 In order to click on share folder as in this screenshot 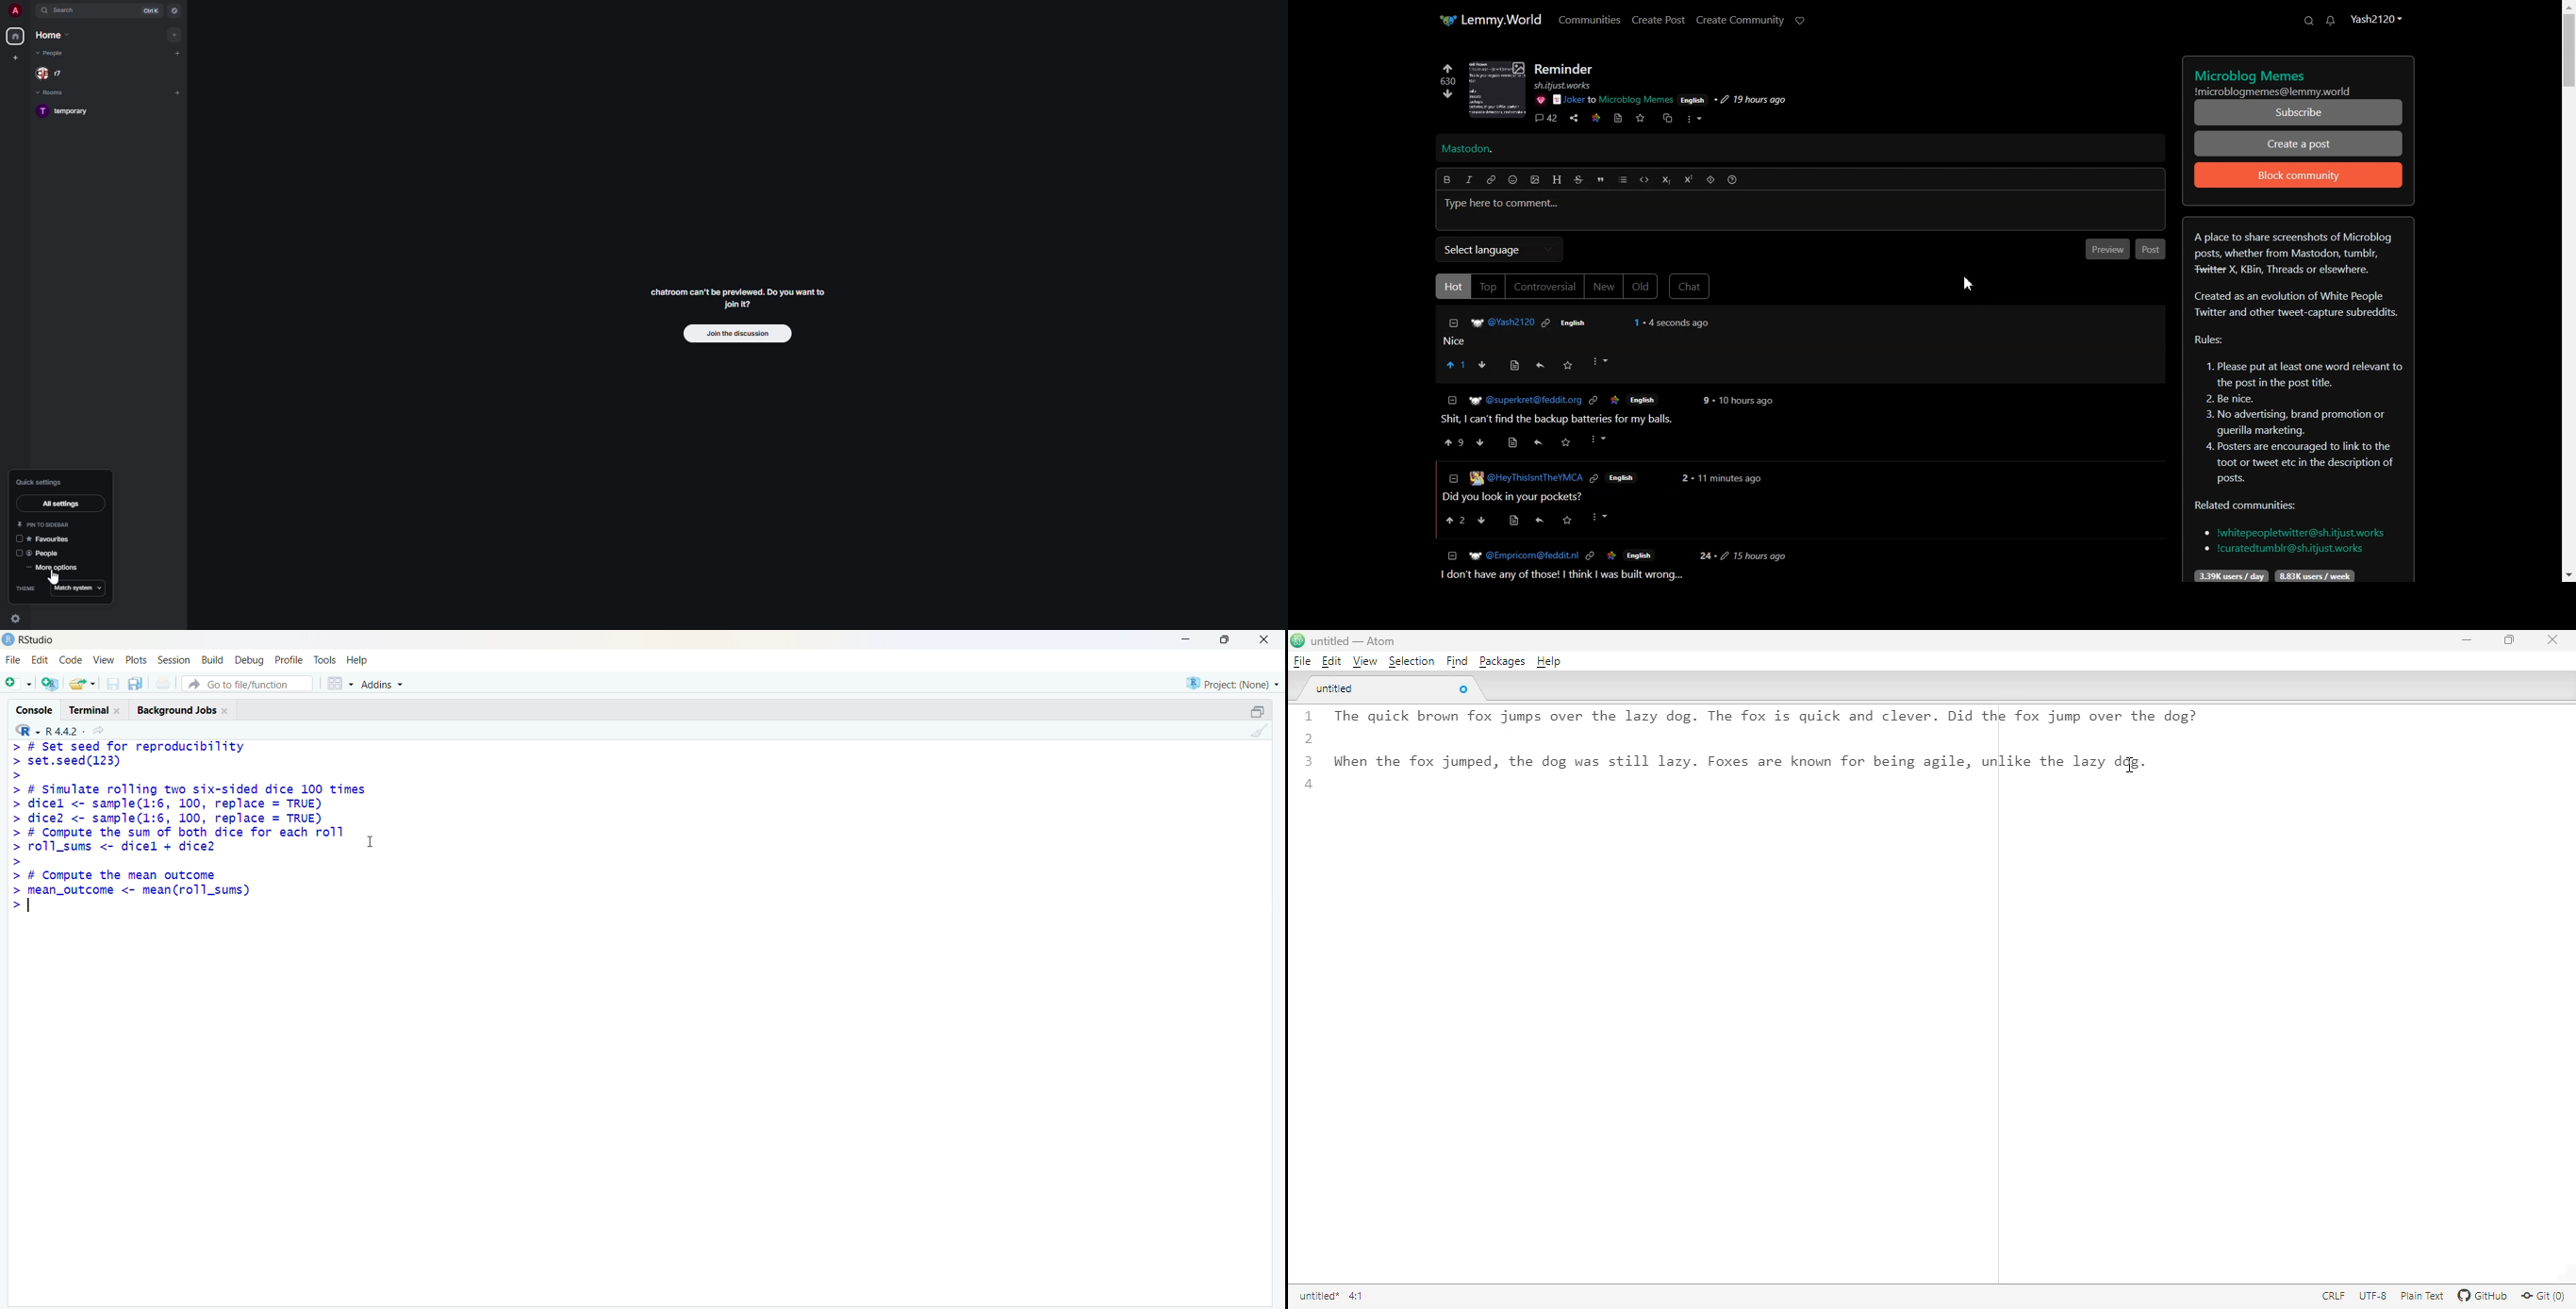, I will do `click(82, 684)`.